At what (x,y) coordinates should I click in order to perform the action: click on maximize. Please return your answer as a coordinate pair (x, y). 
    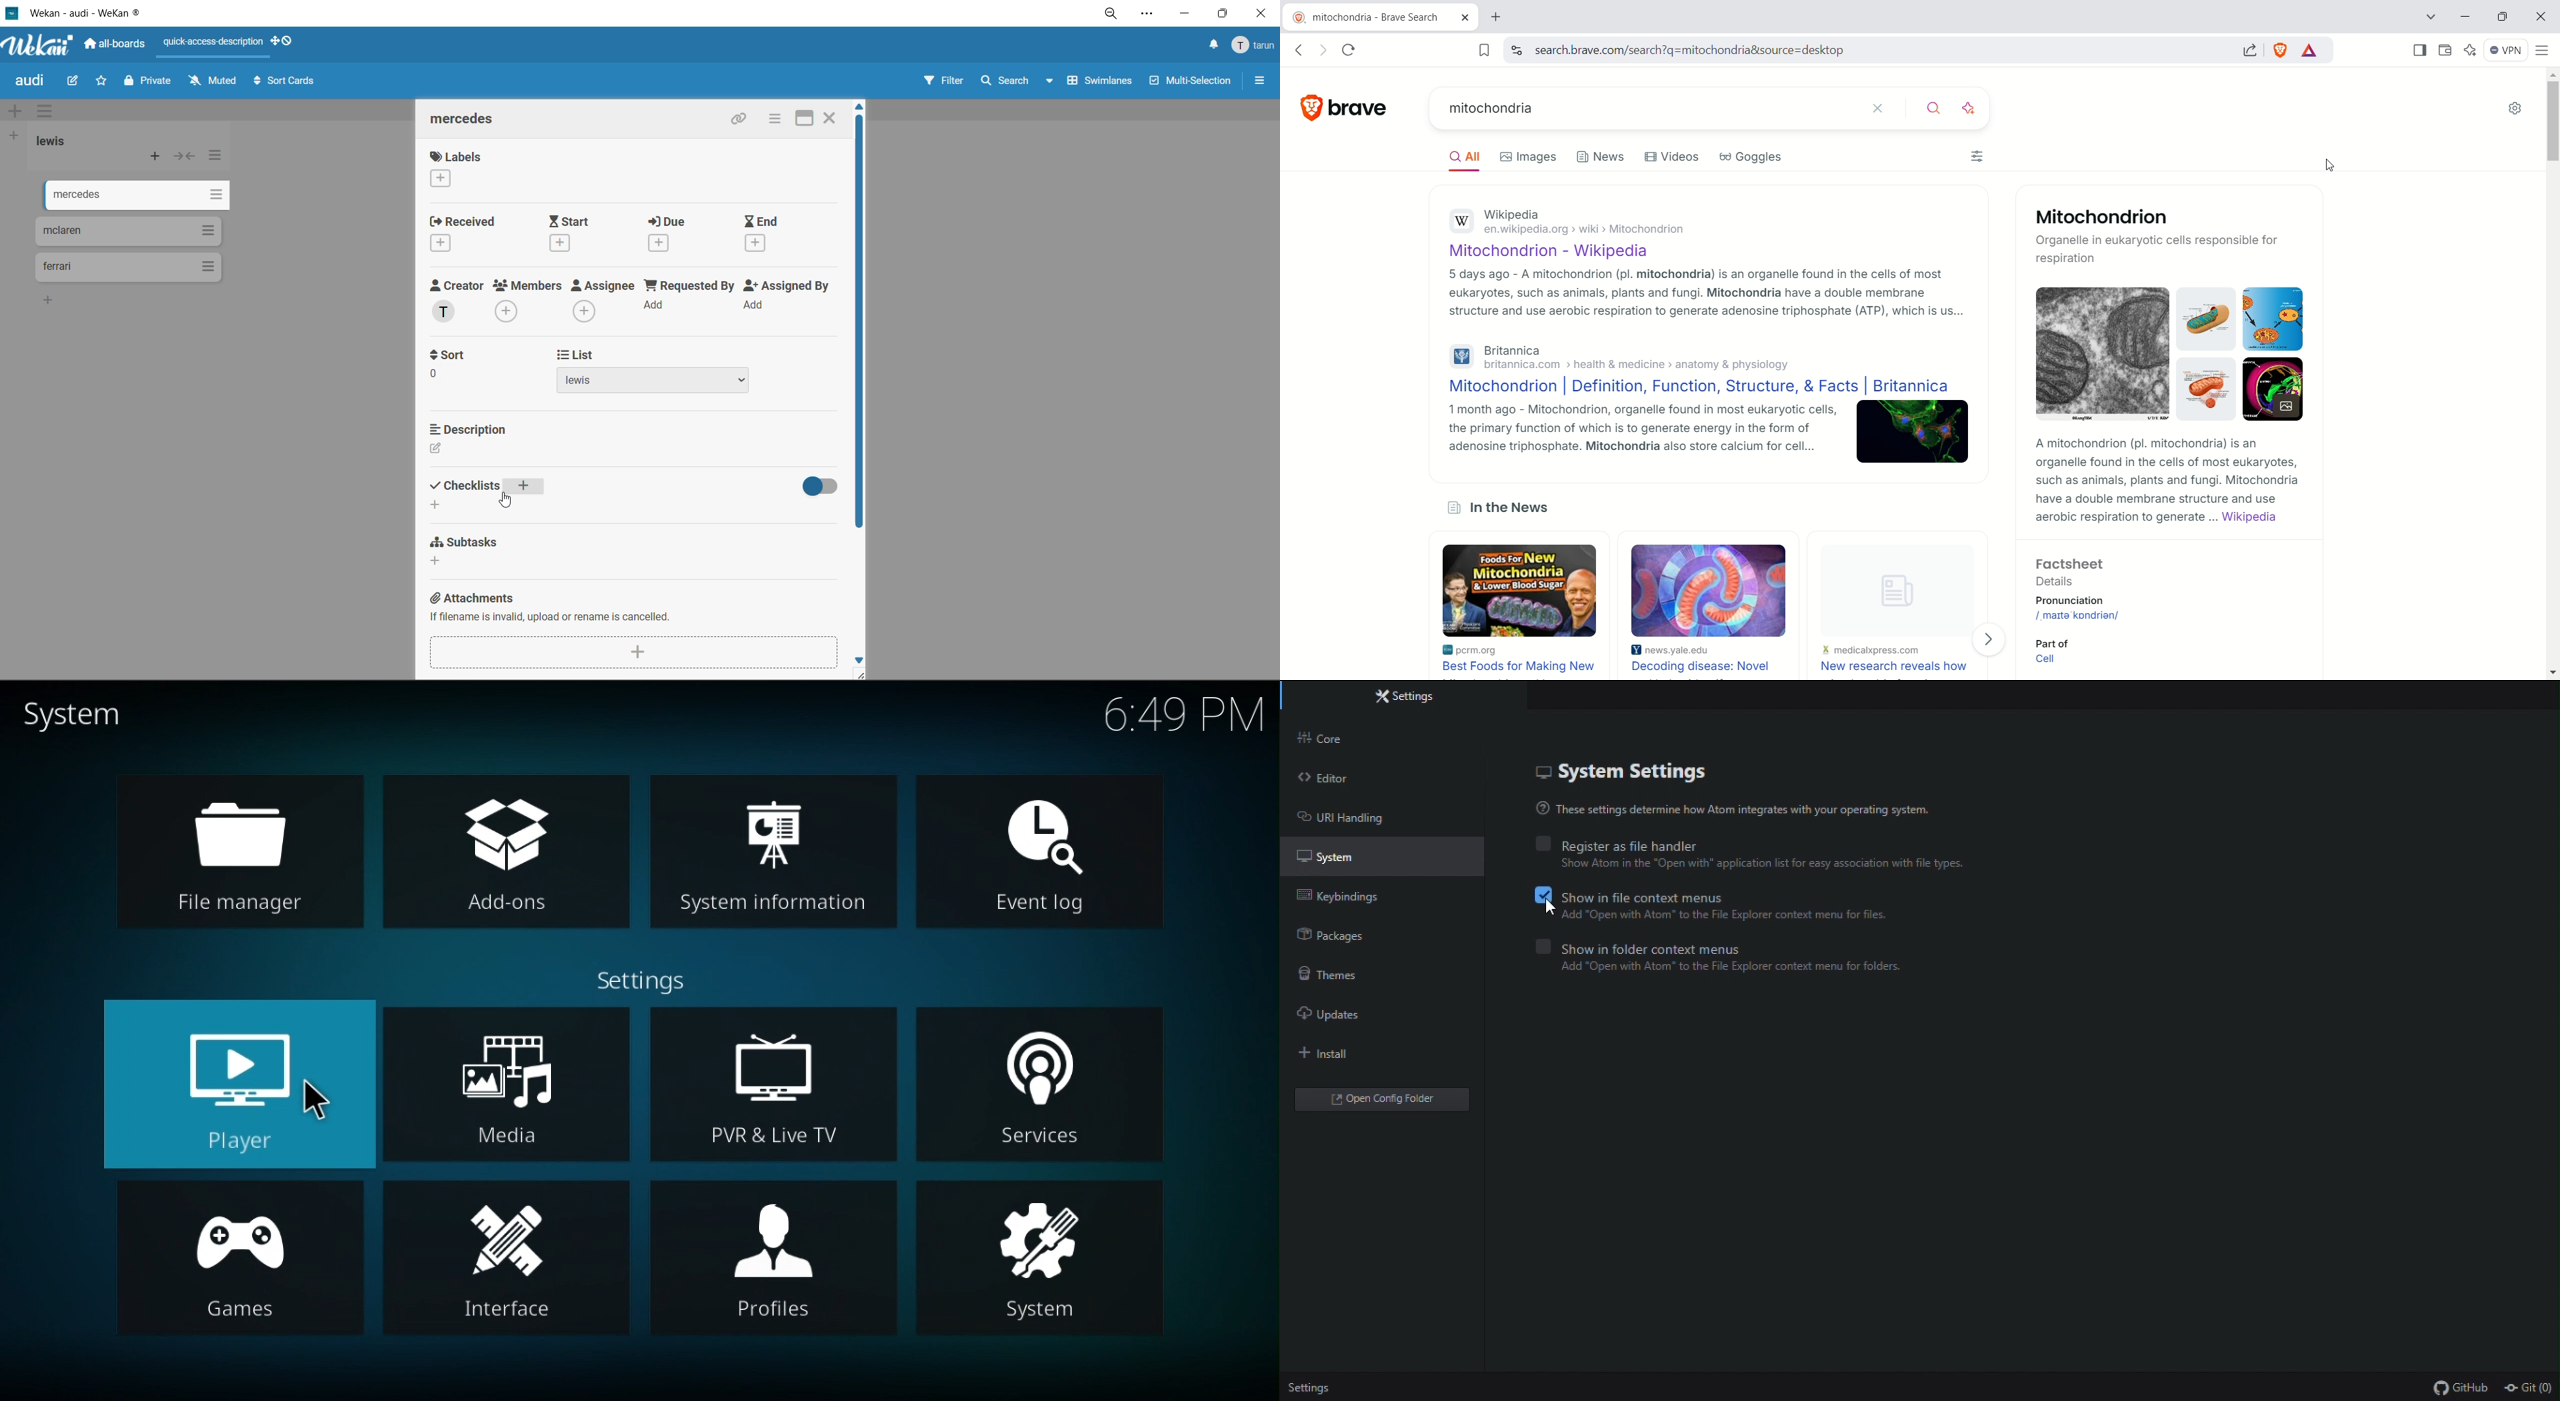
    Looking at the image, I should click on (798, 118).